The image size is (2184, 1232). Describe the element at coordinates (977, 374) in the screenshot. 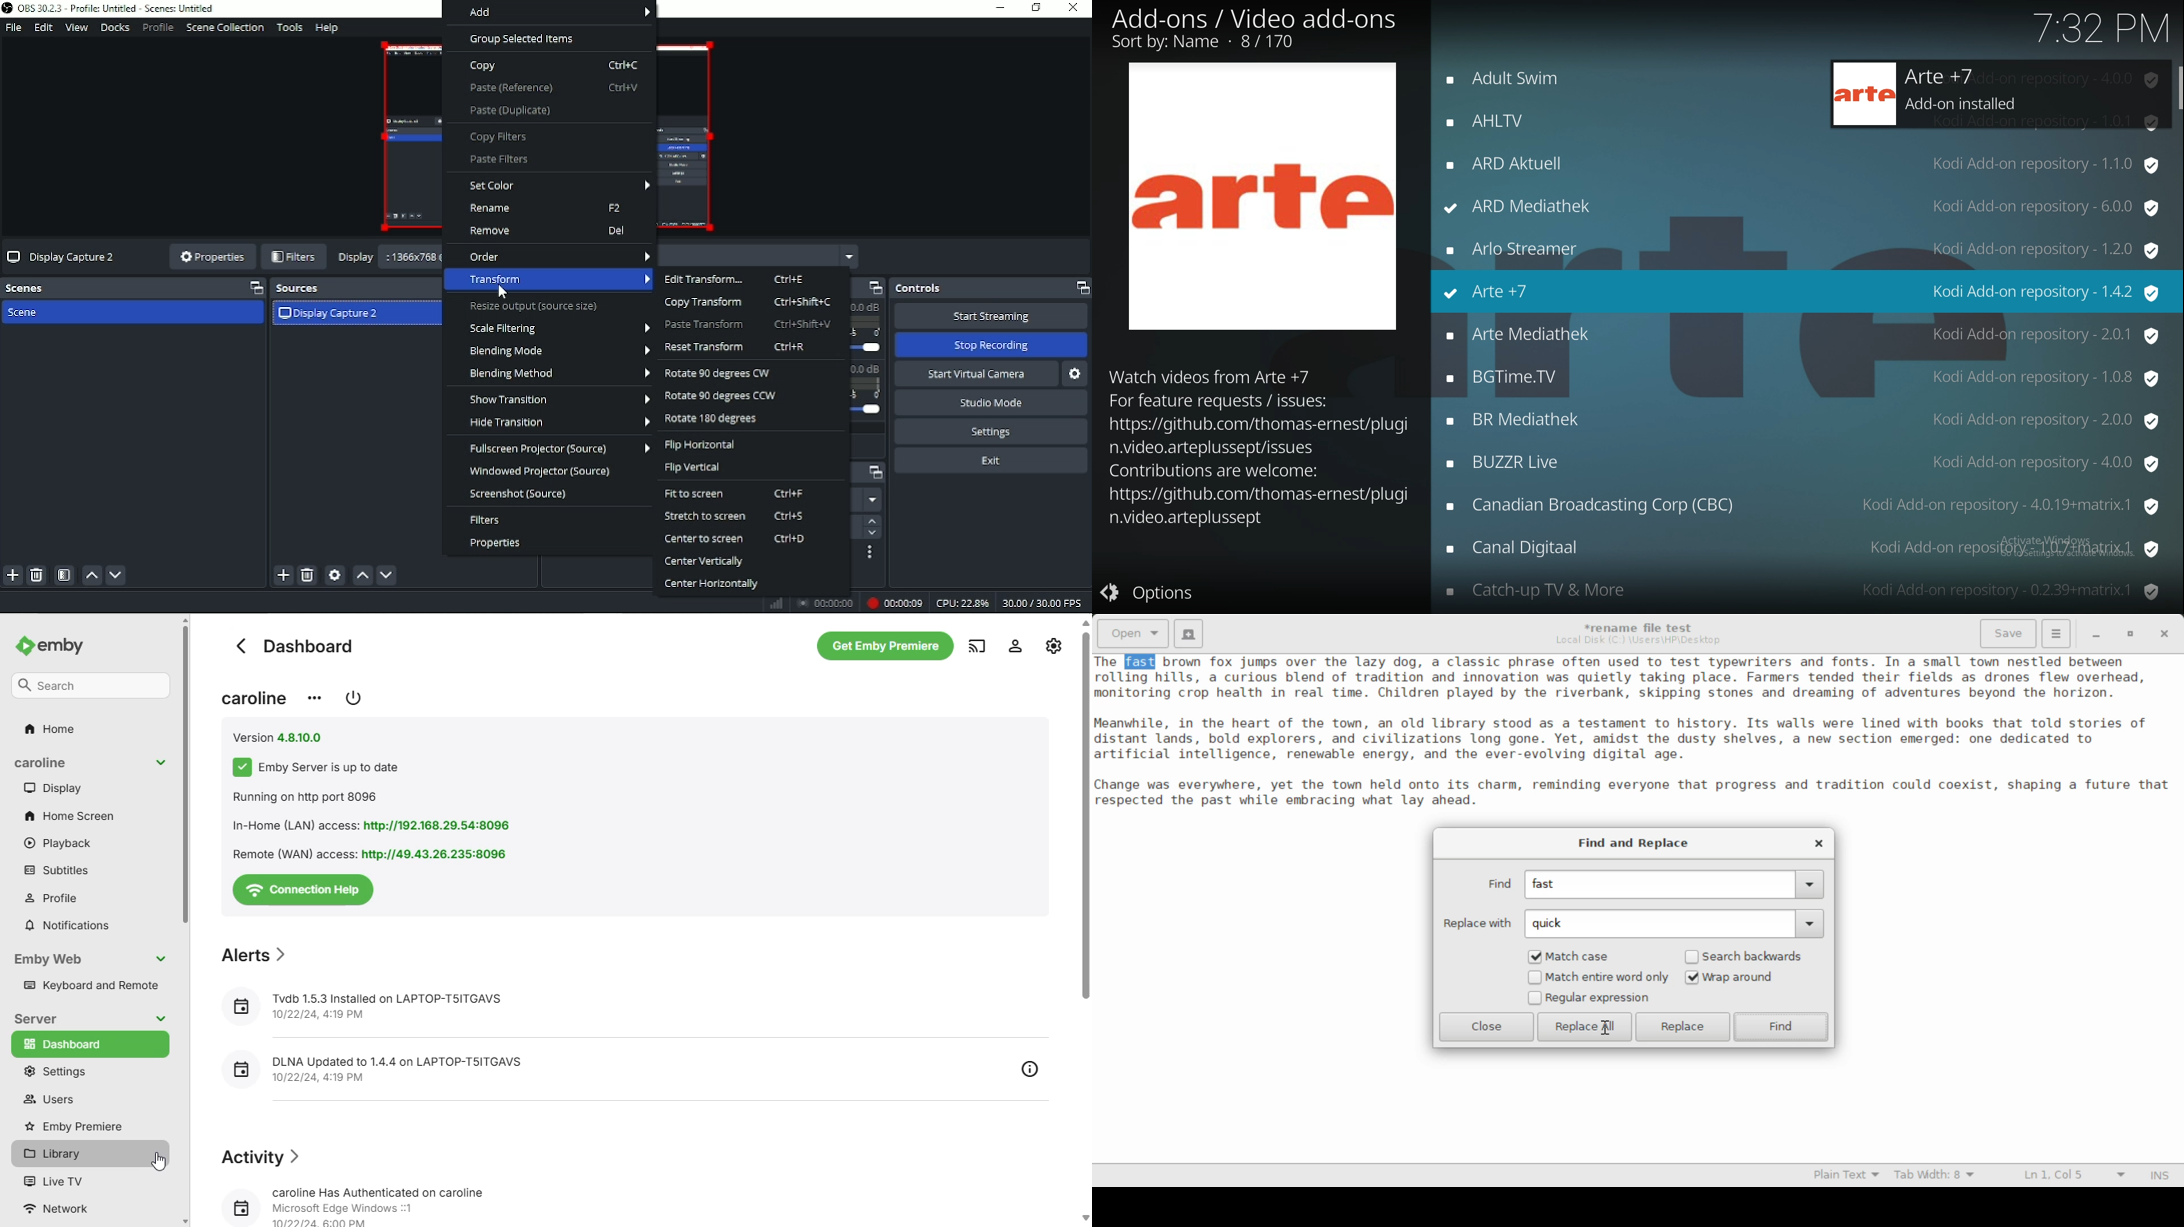

I see `Start virtual camera` at that location.